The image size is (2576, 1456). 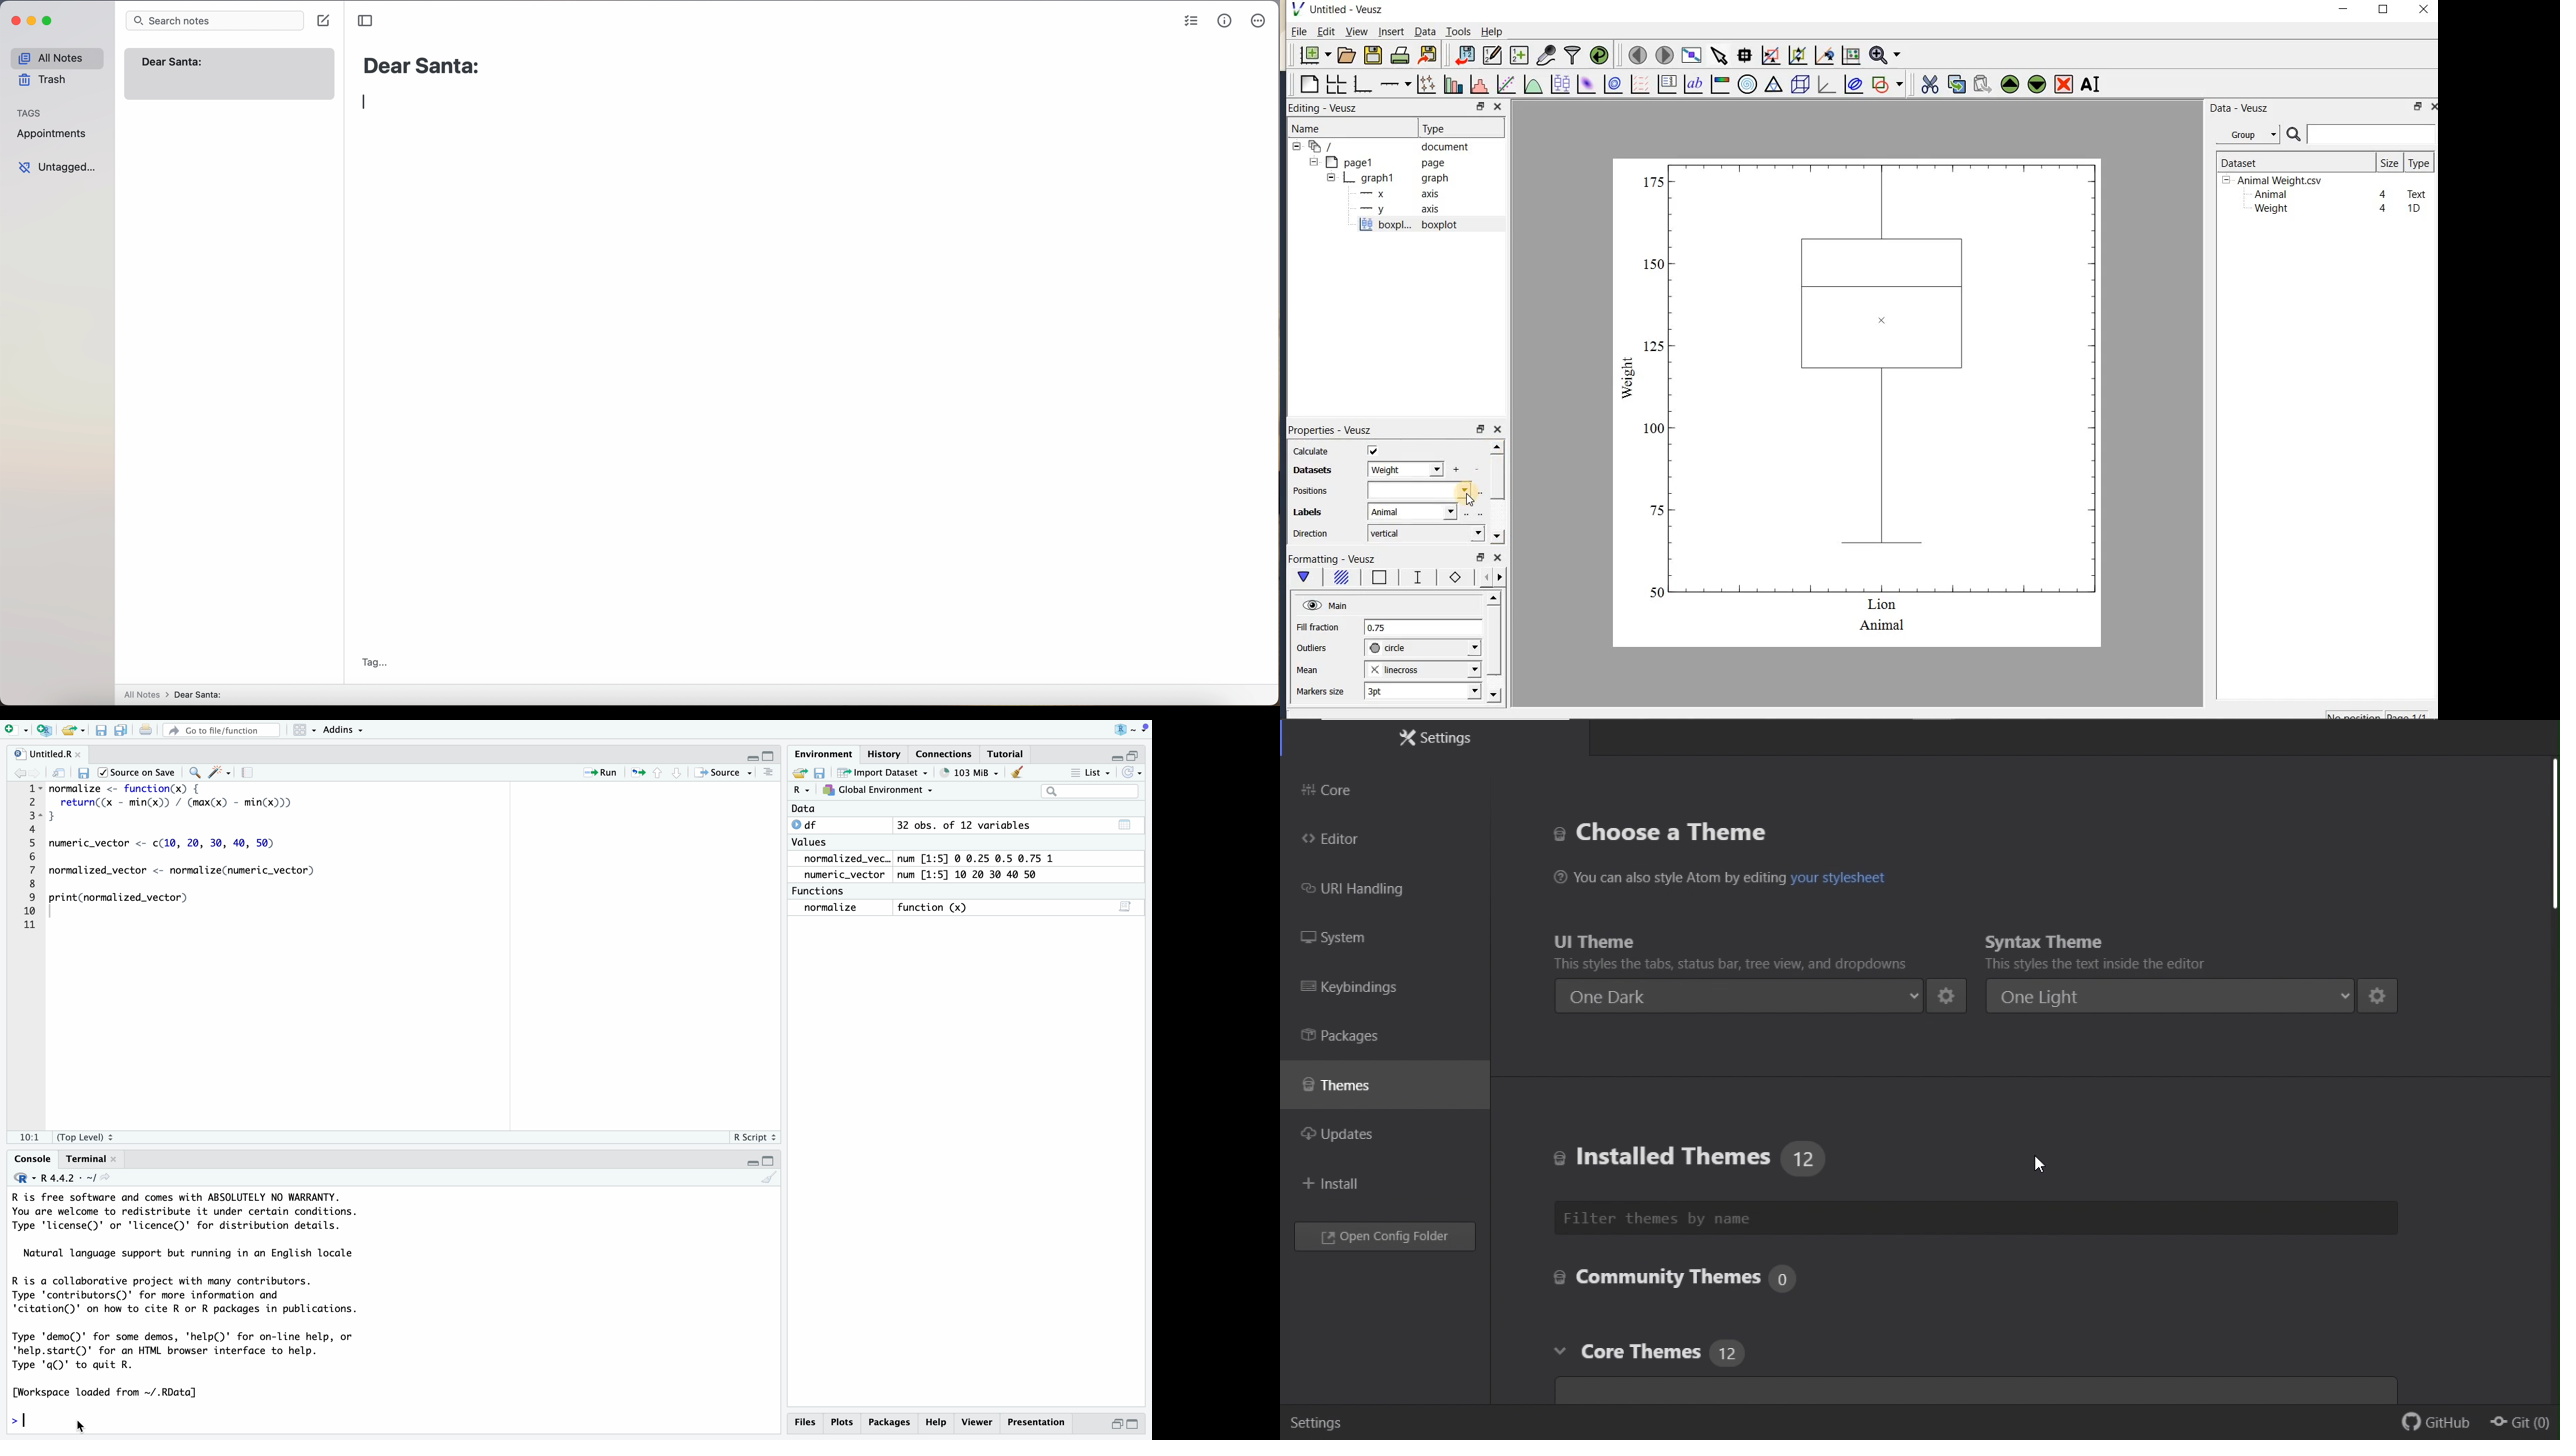 What do you see at coordinates (86, 1160) in the screenshot?
I see `Terminal` at bounding box center [86, 1160].